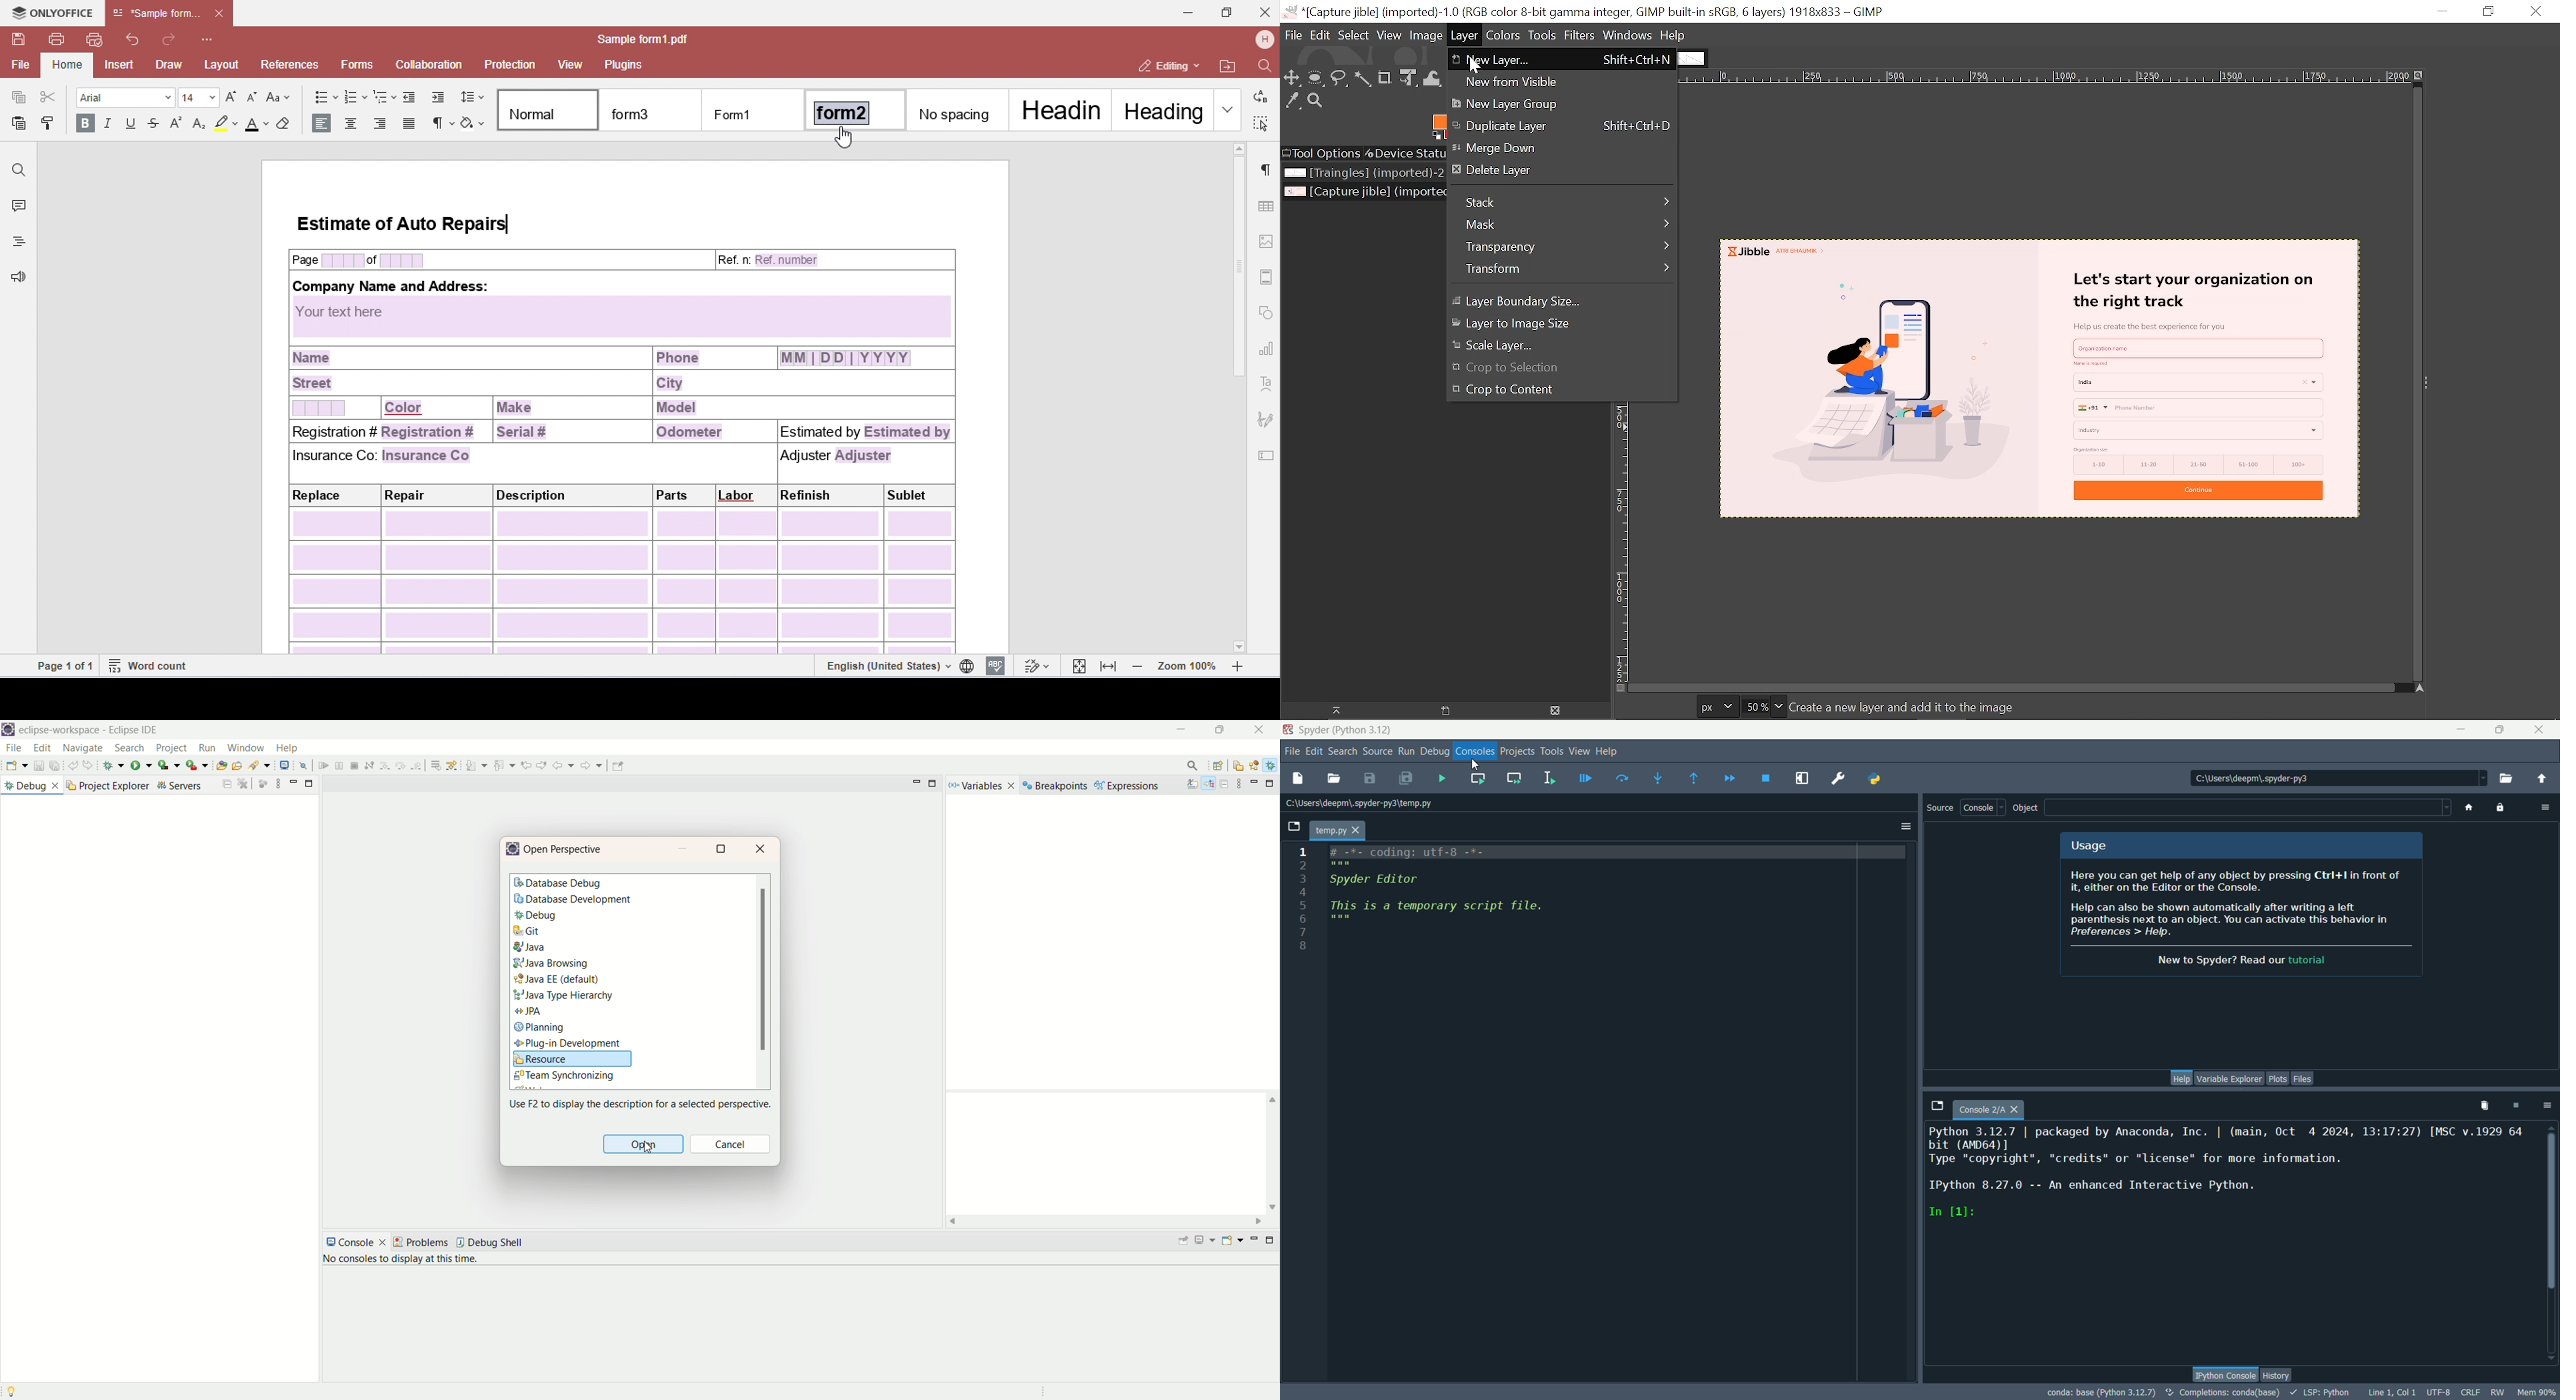  I want to click on other tab, so click(1690, 58).